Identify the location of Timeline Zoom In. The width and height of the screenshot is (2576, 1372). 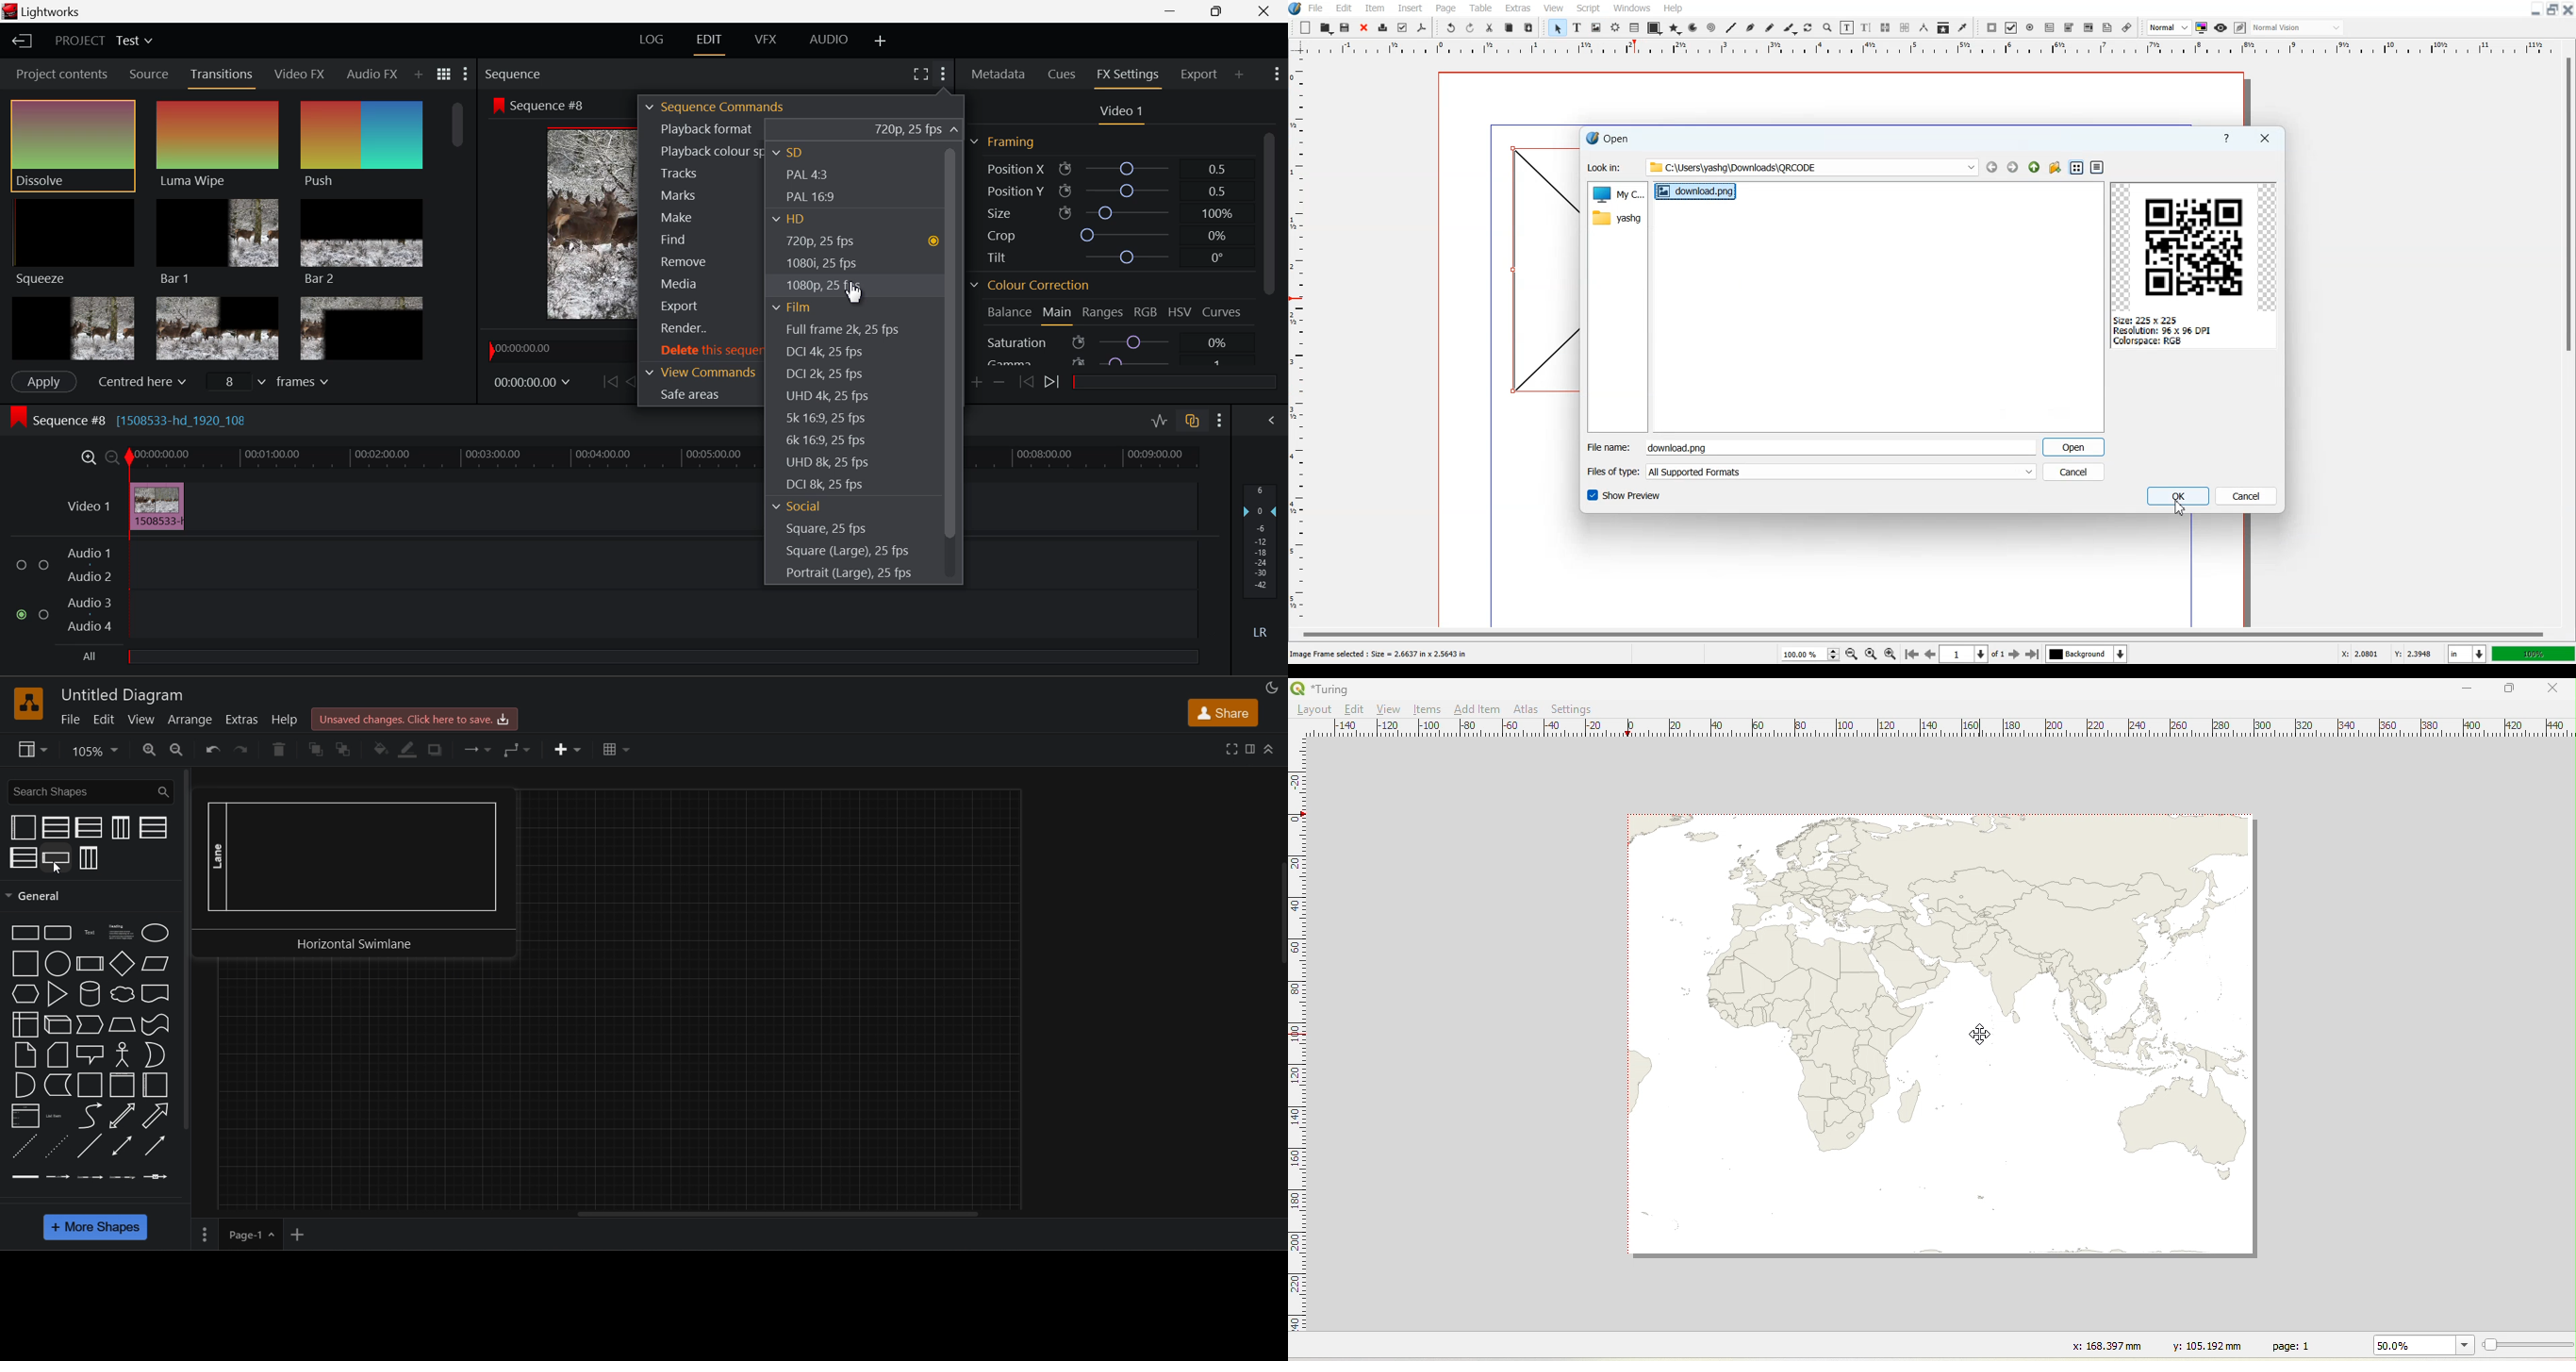
(86, 458).